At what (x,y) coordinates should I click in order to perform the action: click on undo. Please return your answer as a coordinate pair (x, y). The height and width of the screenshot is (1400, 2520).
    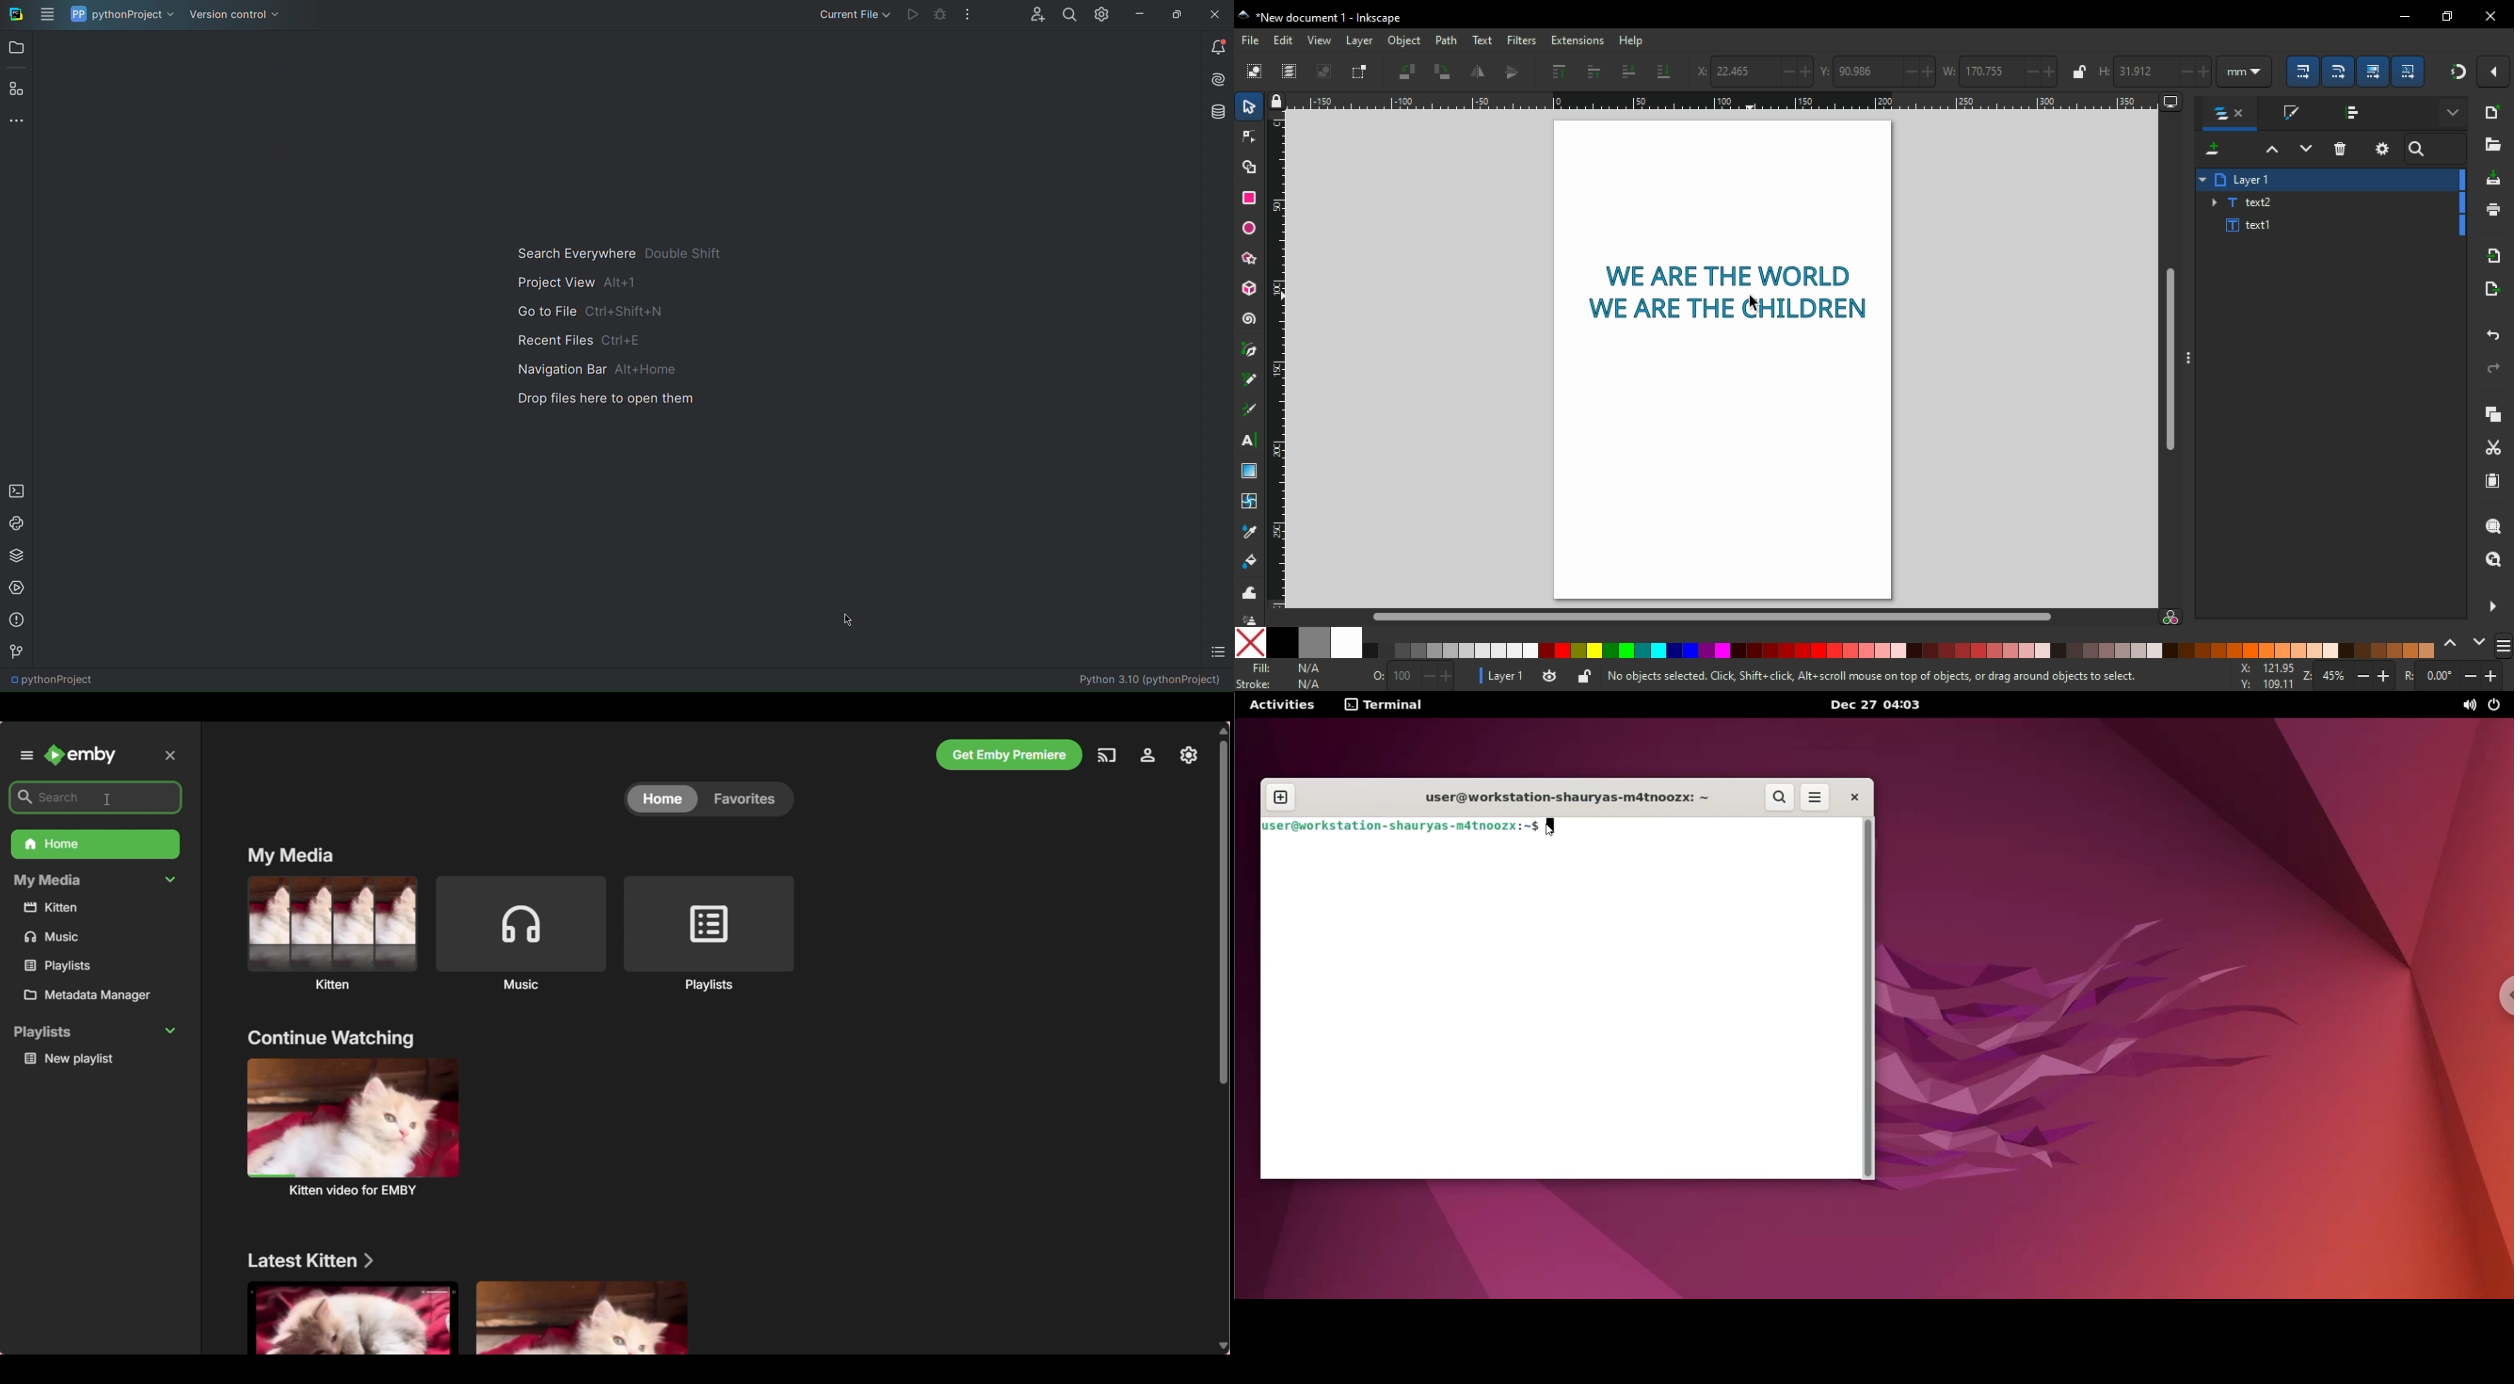
    Looking at the image, I should click on (2492, 335).